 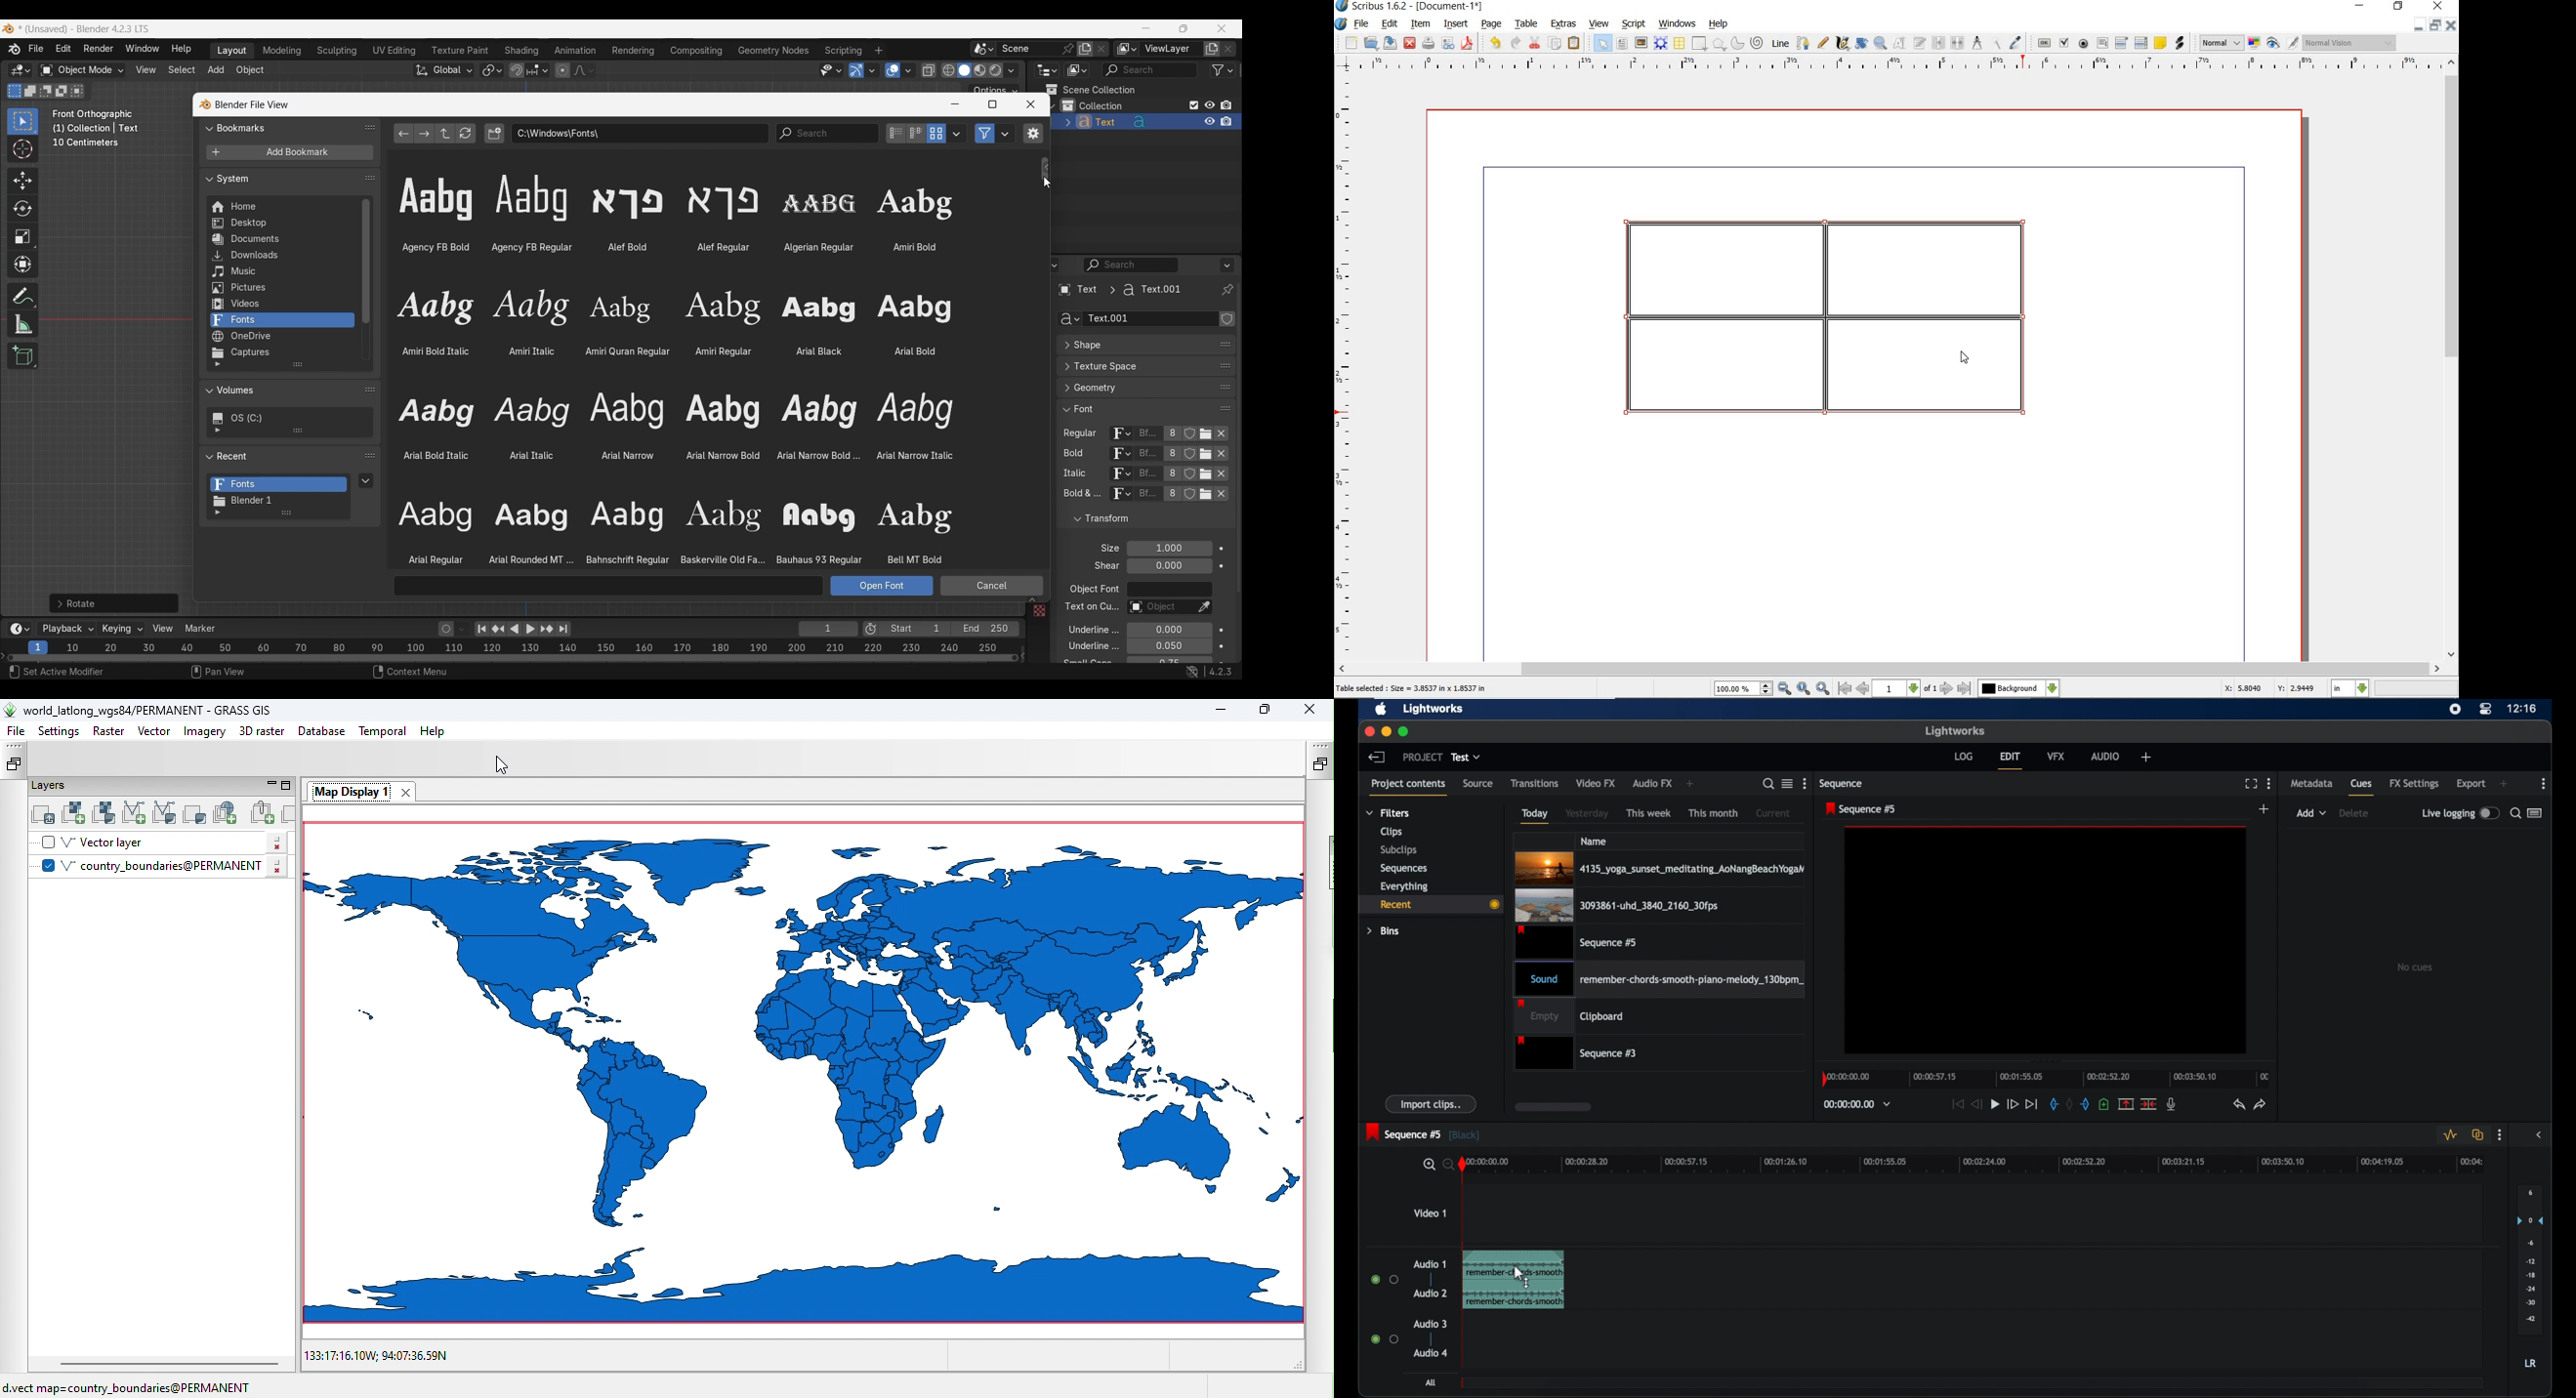 What do you see at coordinates (2363, 788) in the screenshot?
I see `cues` at bounding box center [2363, 788].